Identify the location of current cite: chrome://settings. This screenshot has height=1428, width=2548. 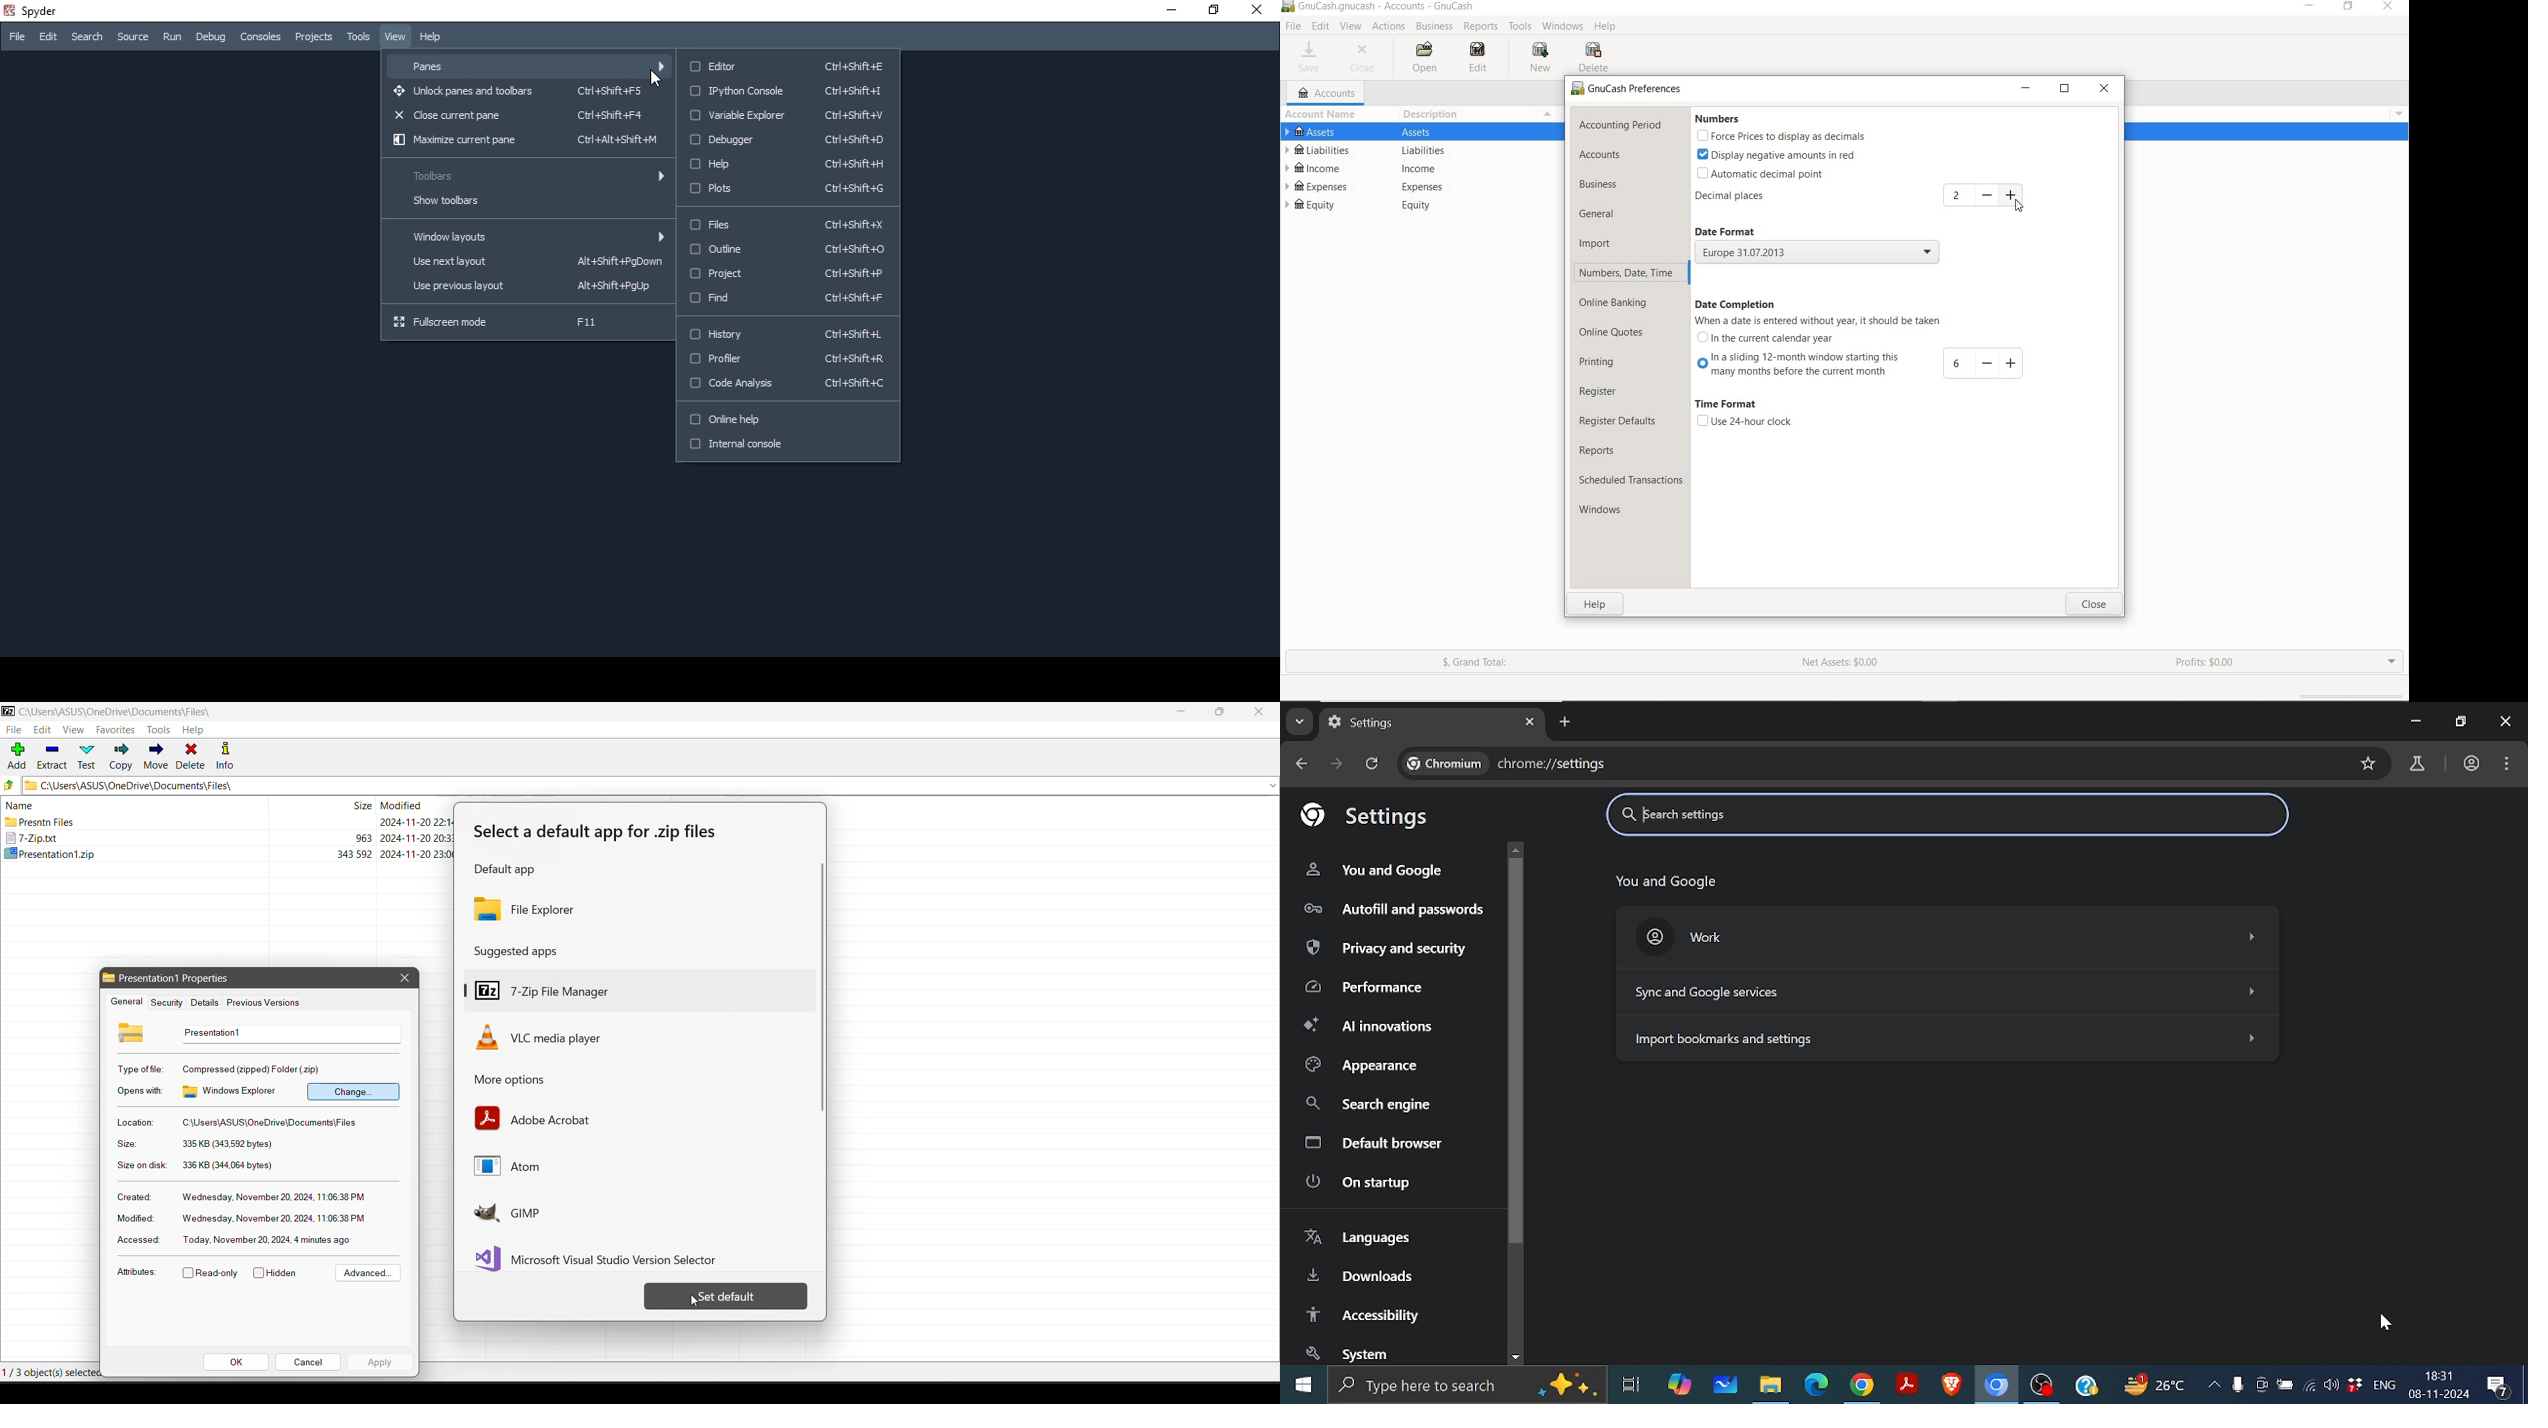
(1667, 764).